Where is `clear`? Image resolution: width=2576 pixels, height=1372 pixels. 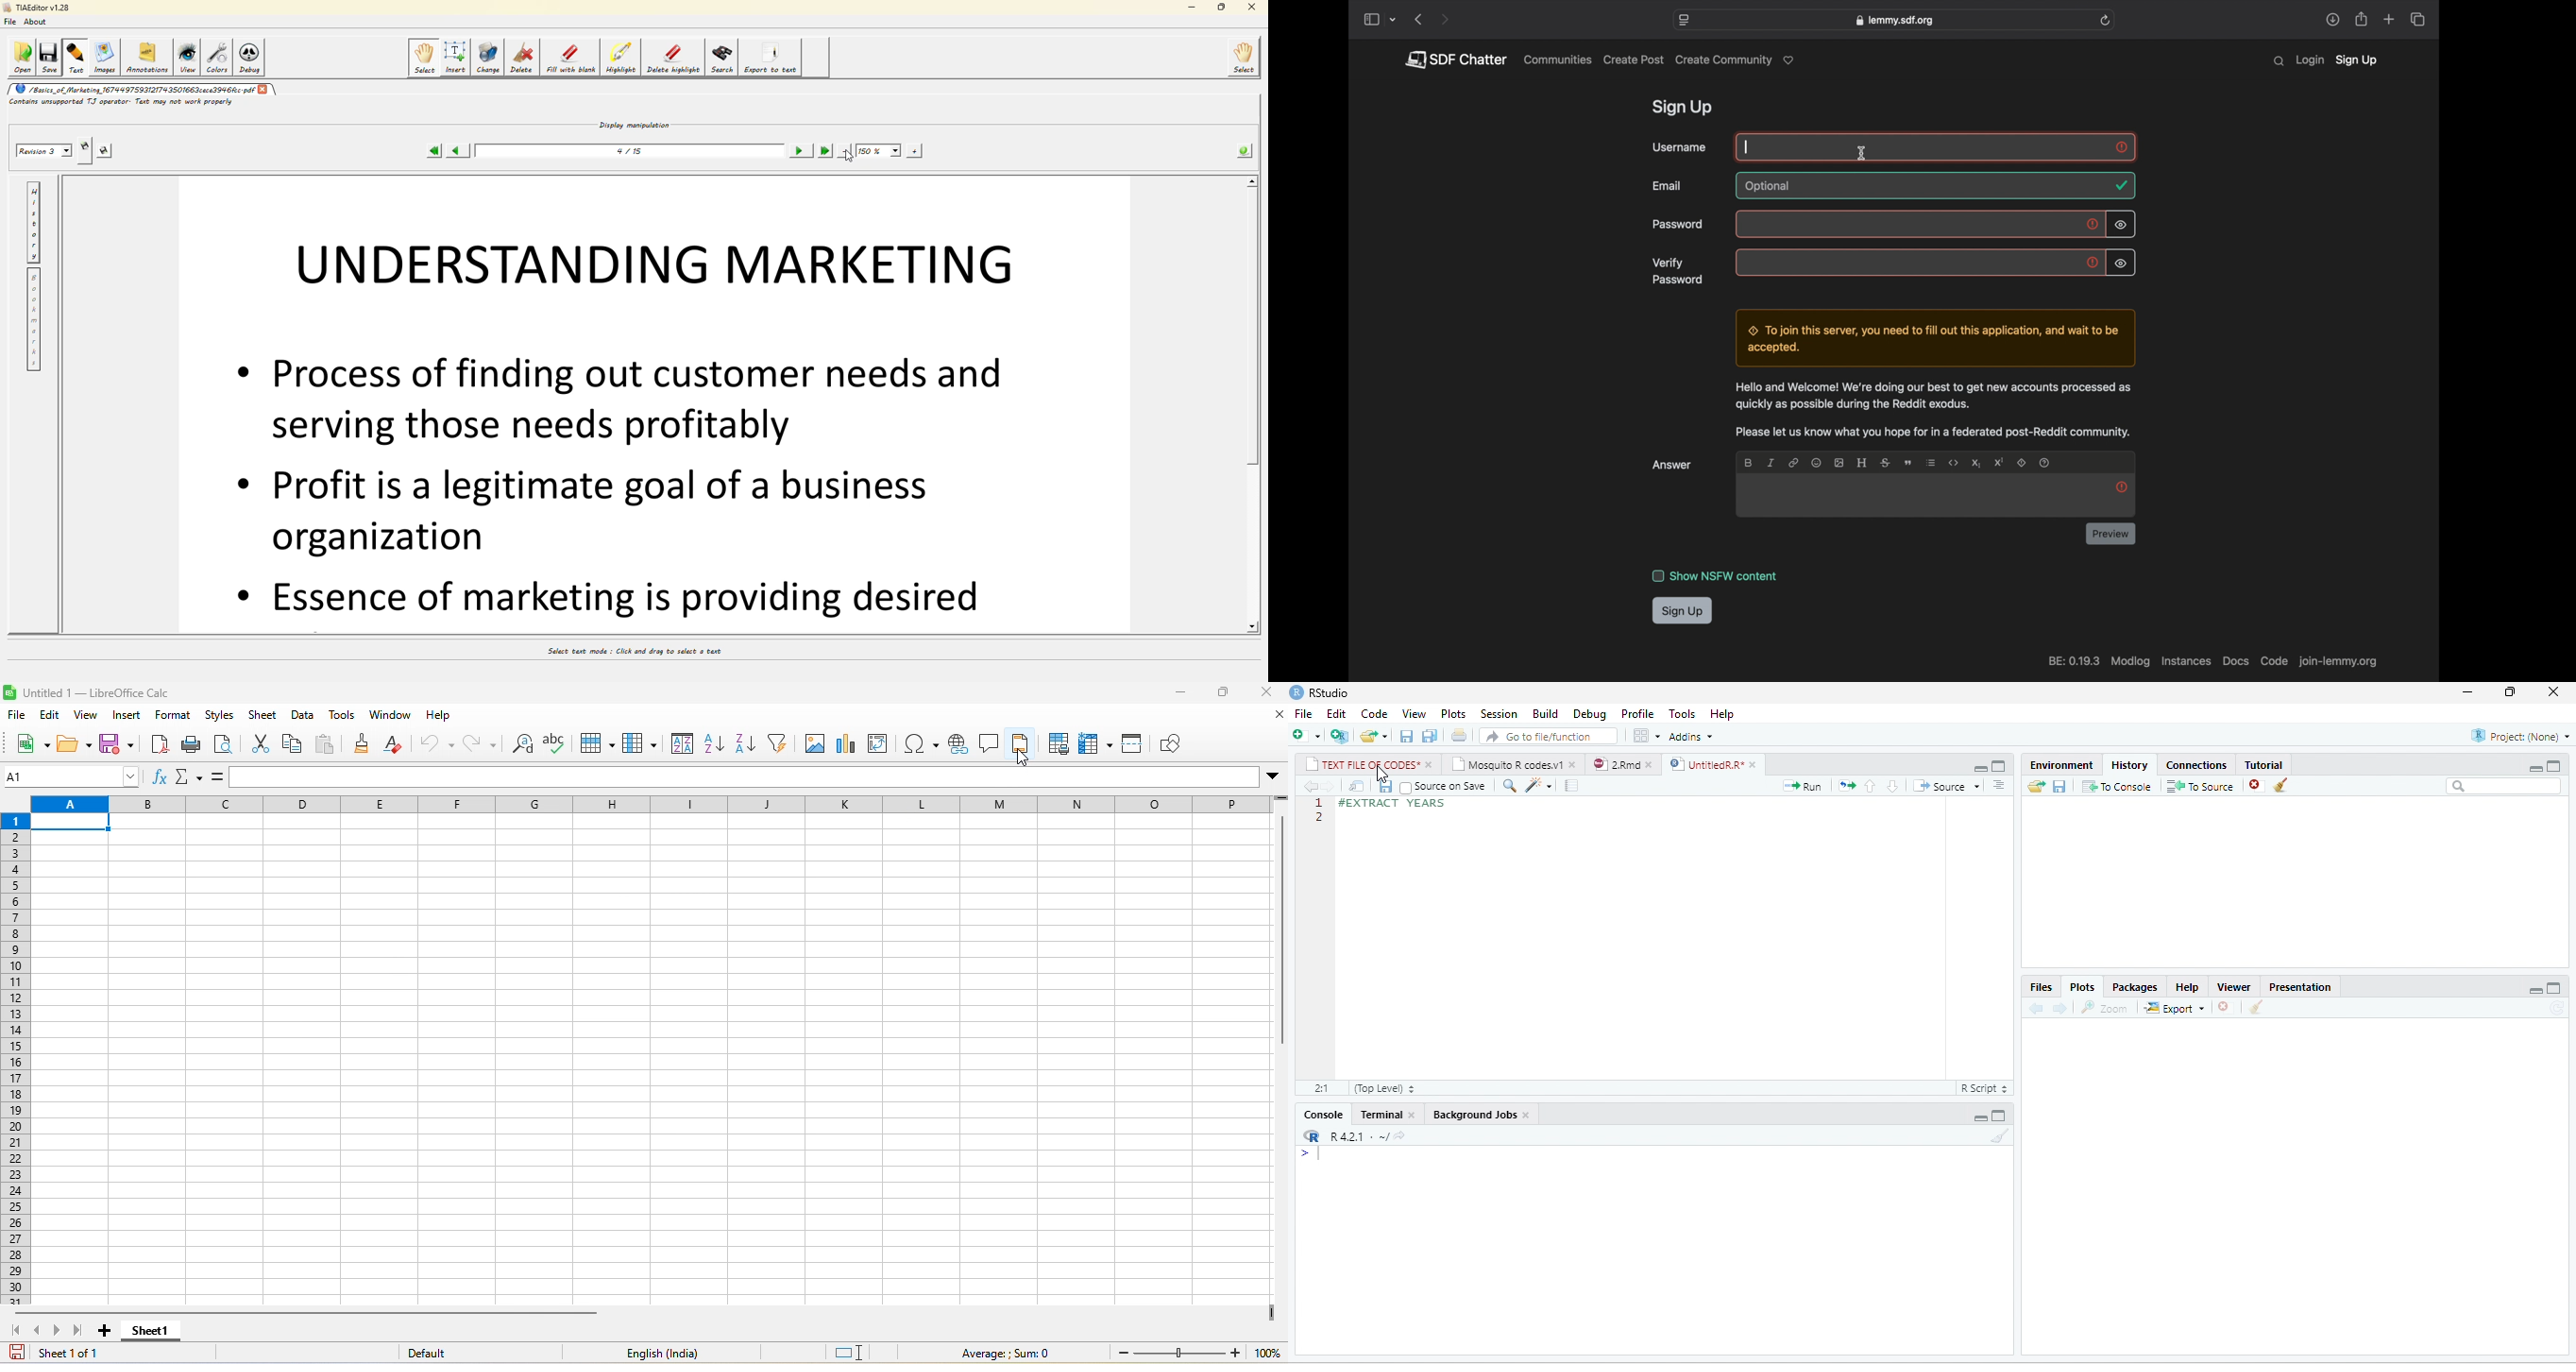 clear is located at coordinates (2281, 785).